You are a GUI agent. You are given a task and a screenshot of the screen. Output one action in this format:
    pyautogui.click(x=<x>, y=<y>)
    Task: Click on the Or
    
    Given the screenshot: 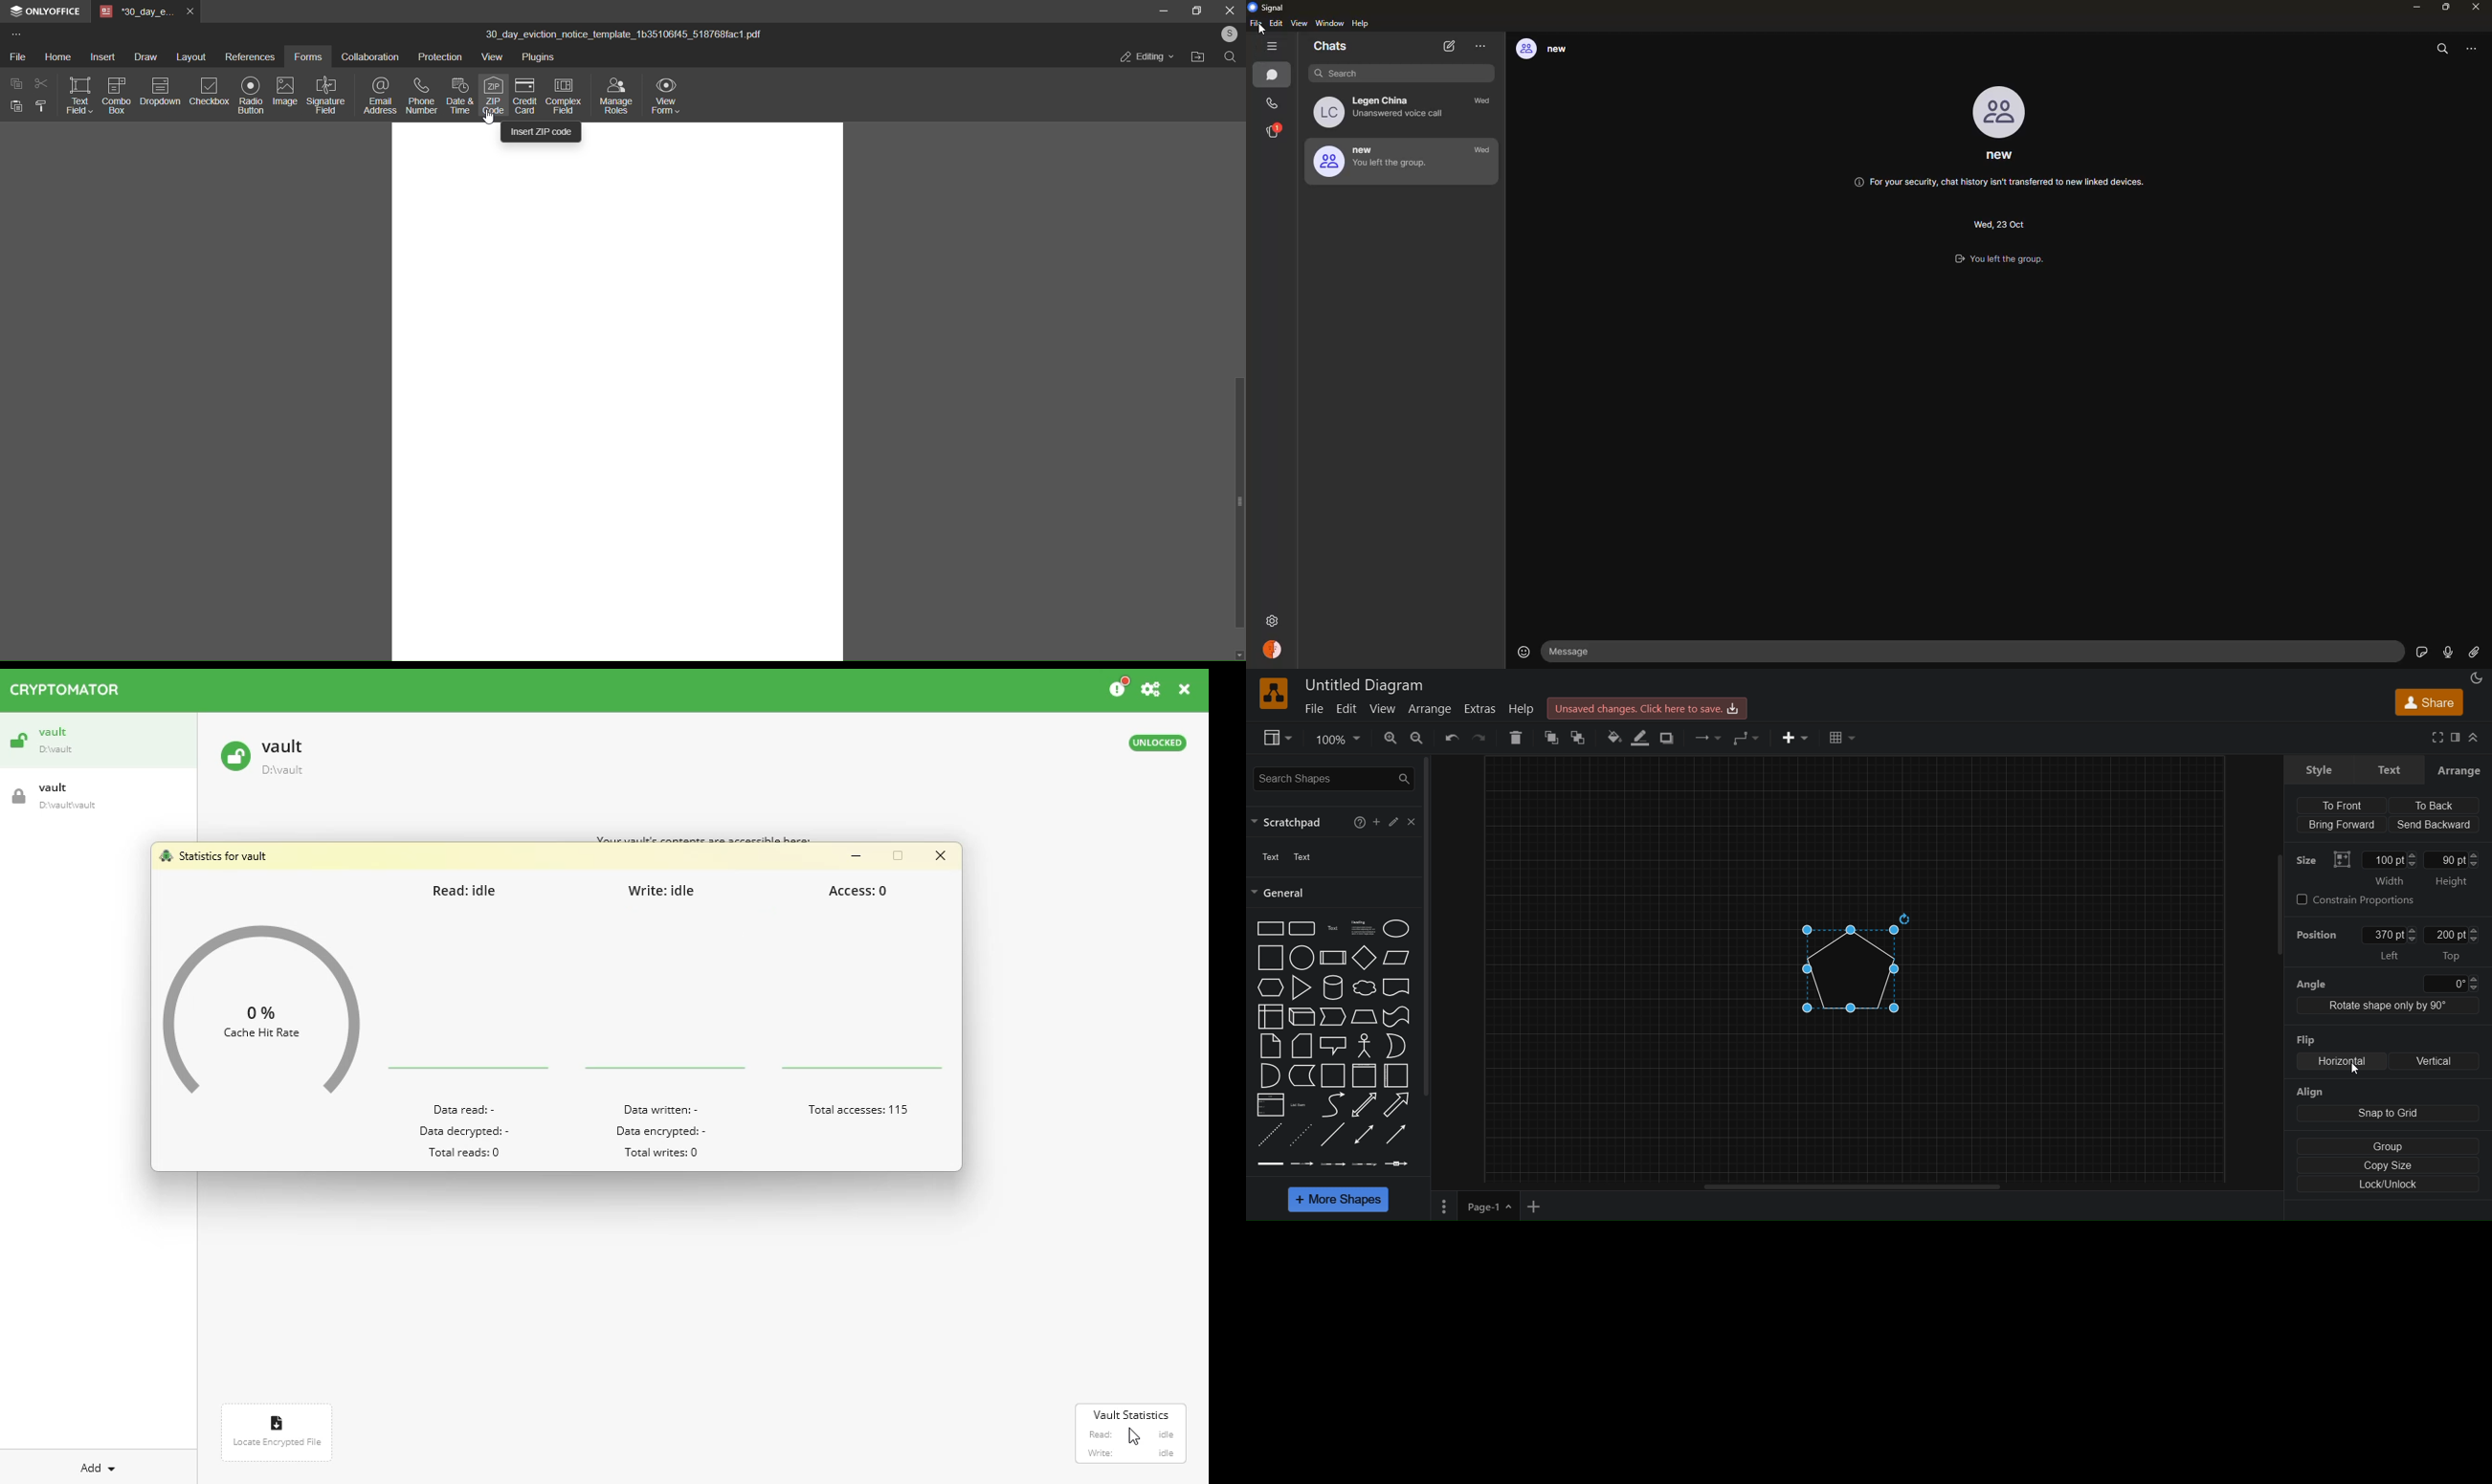 What is the action you would take?
    pyautogui.click(x=1396, y=1046)
    